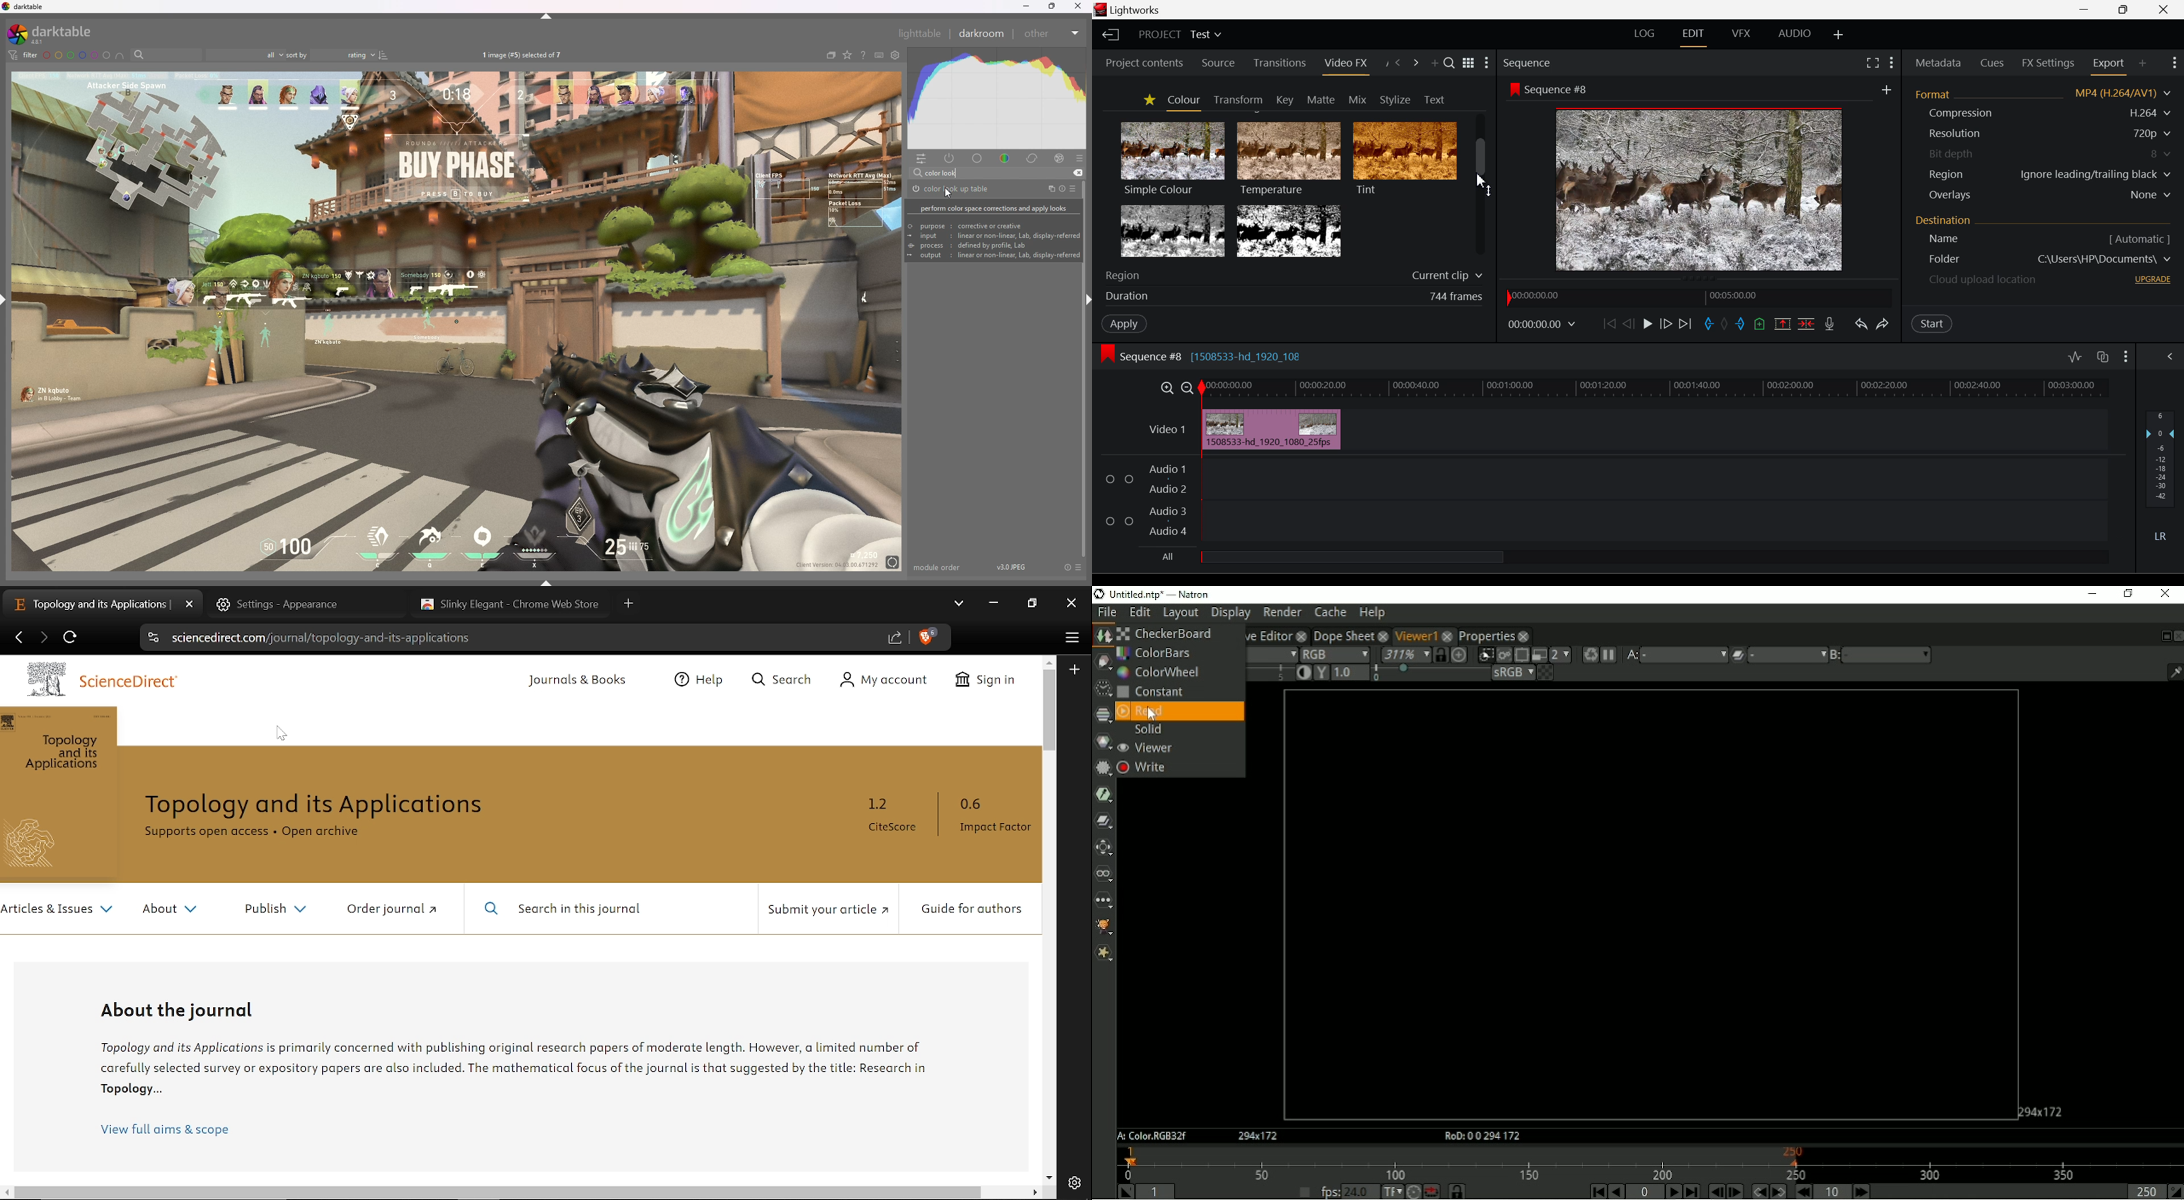 The height and width of the screenshot is (1204, 2184). Describe the element at coordinates (1724, 325) in the screenshot. I see `Remove all marks` at that location.